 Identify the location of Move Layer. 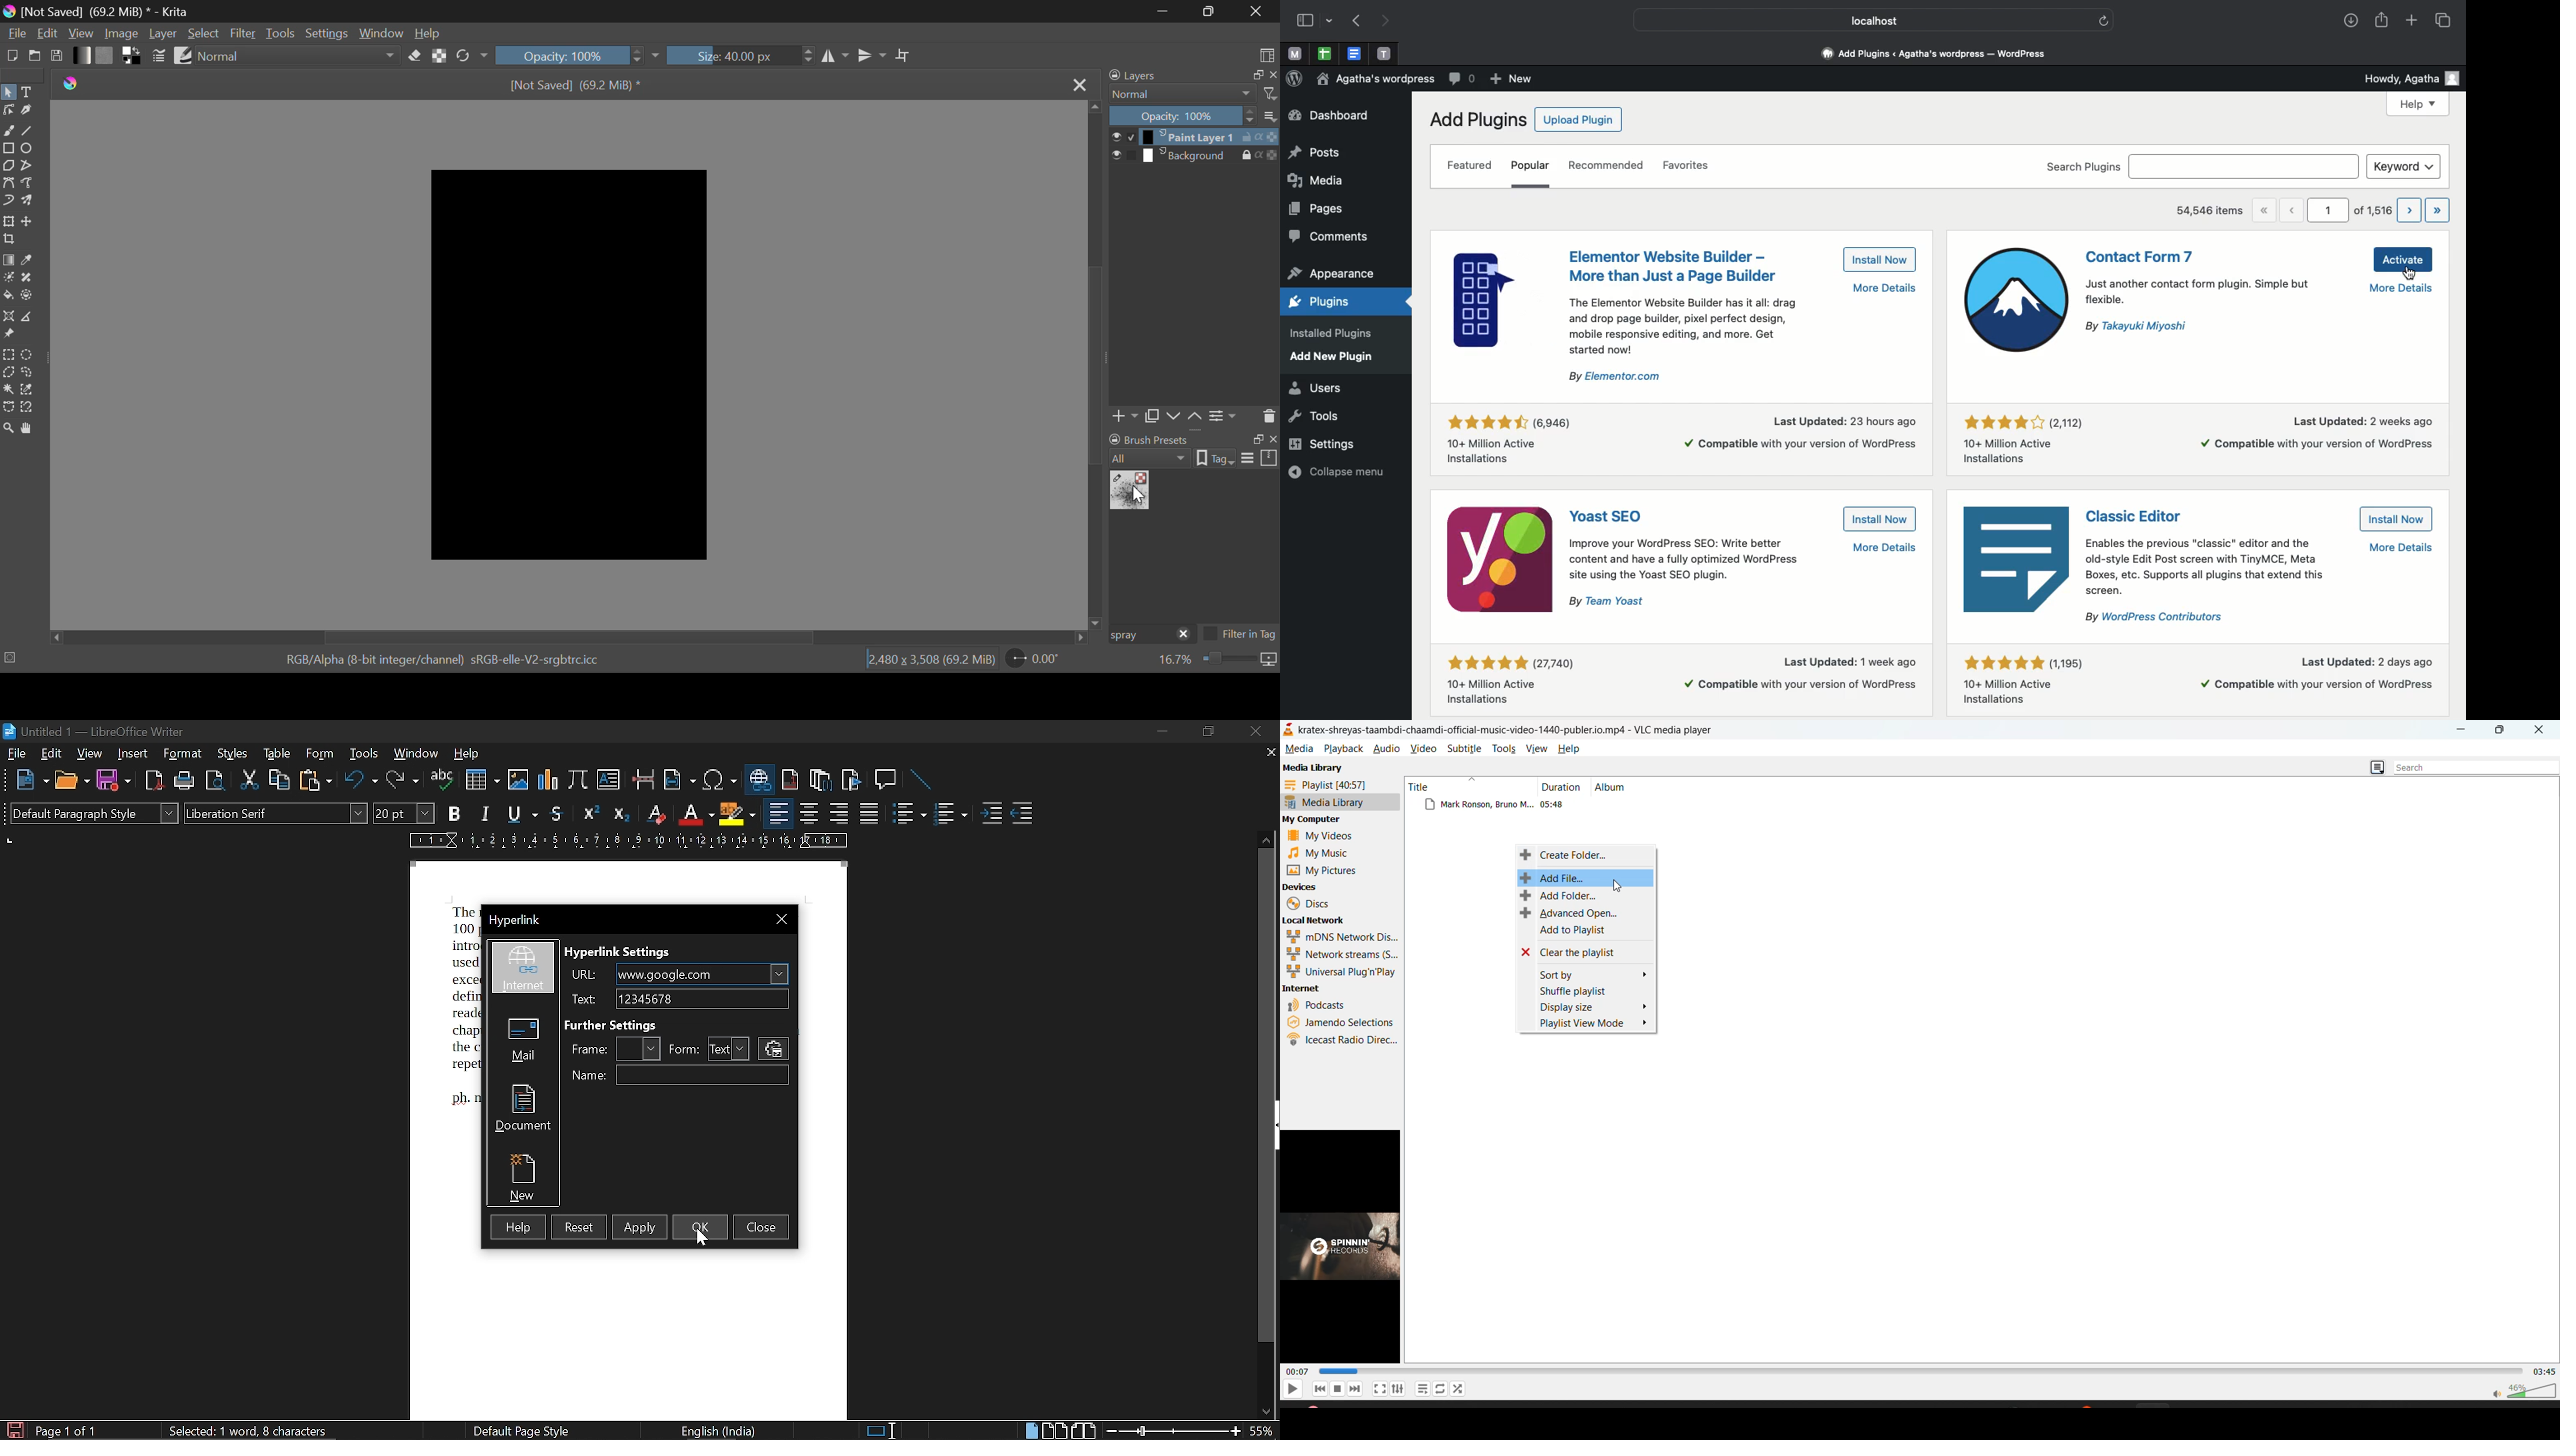
(27, 221).